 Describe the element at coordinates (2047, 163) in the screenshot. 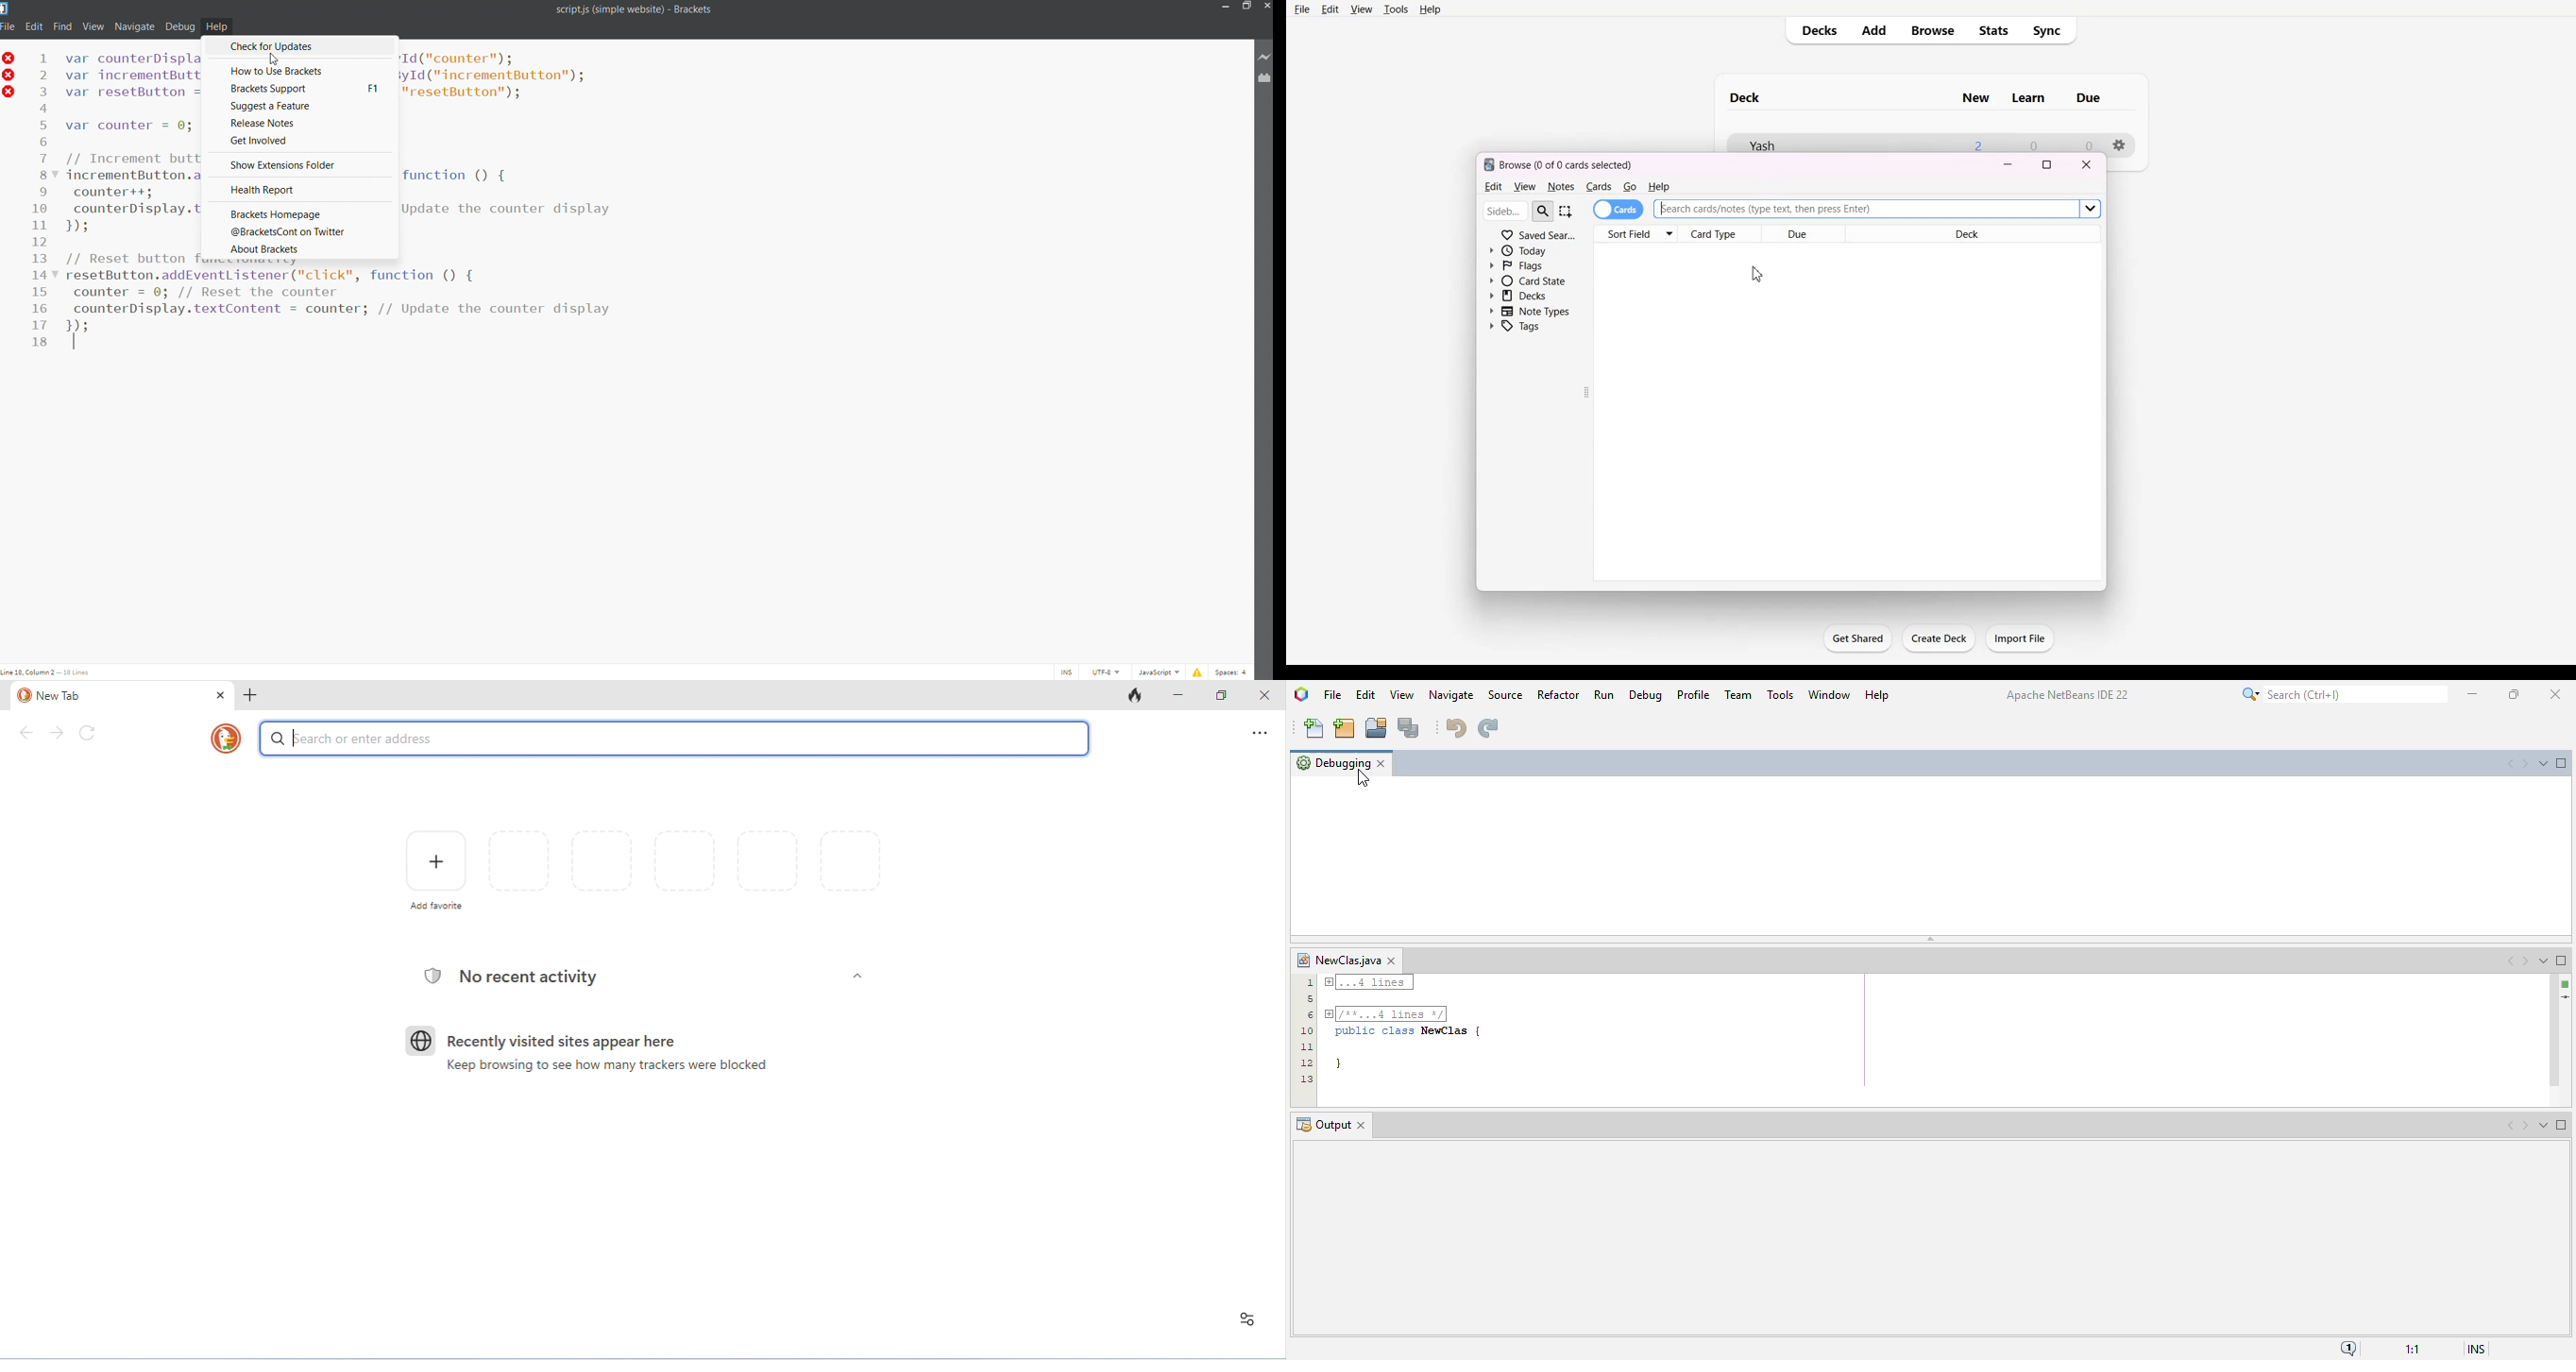

I see `Maximize` at that location.